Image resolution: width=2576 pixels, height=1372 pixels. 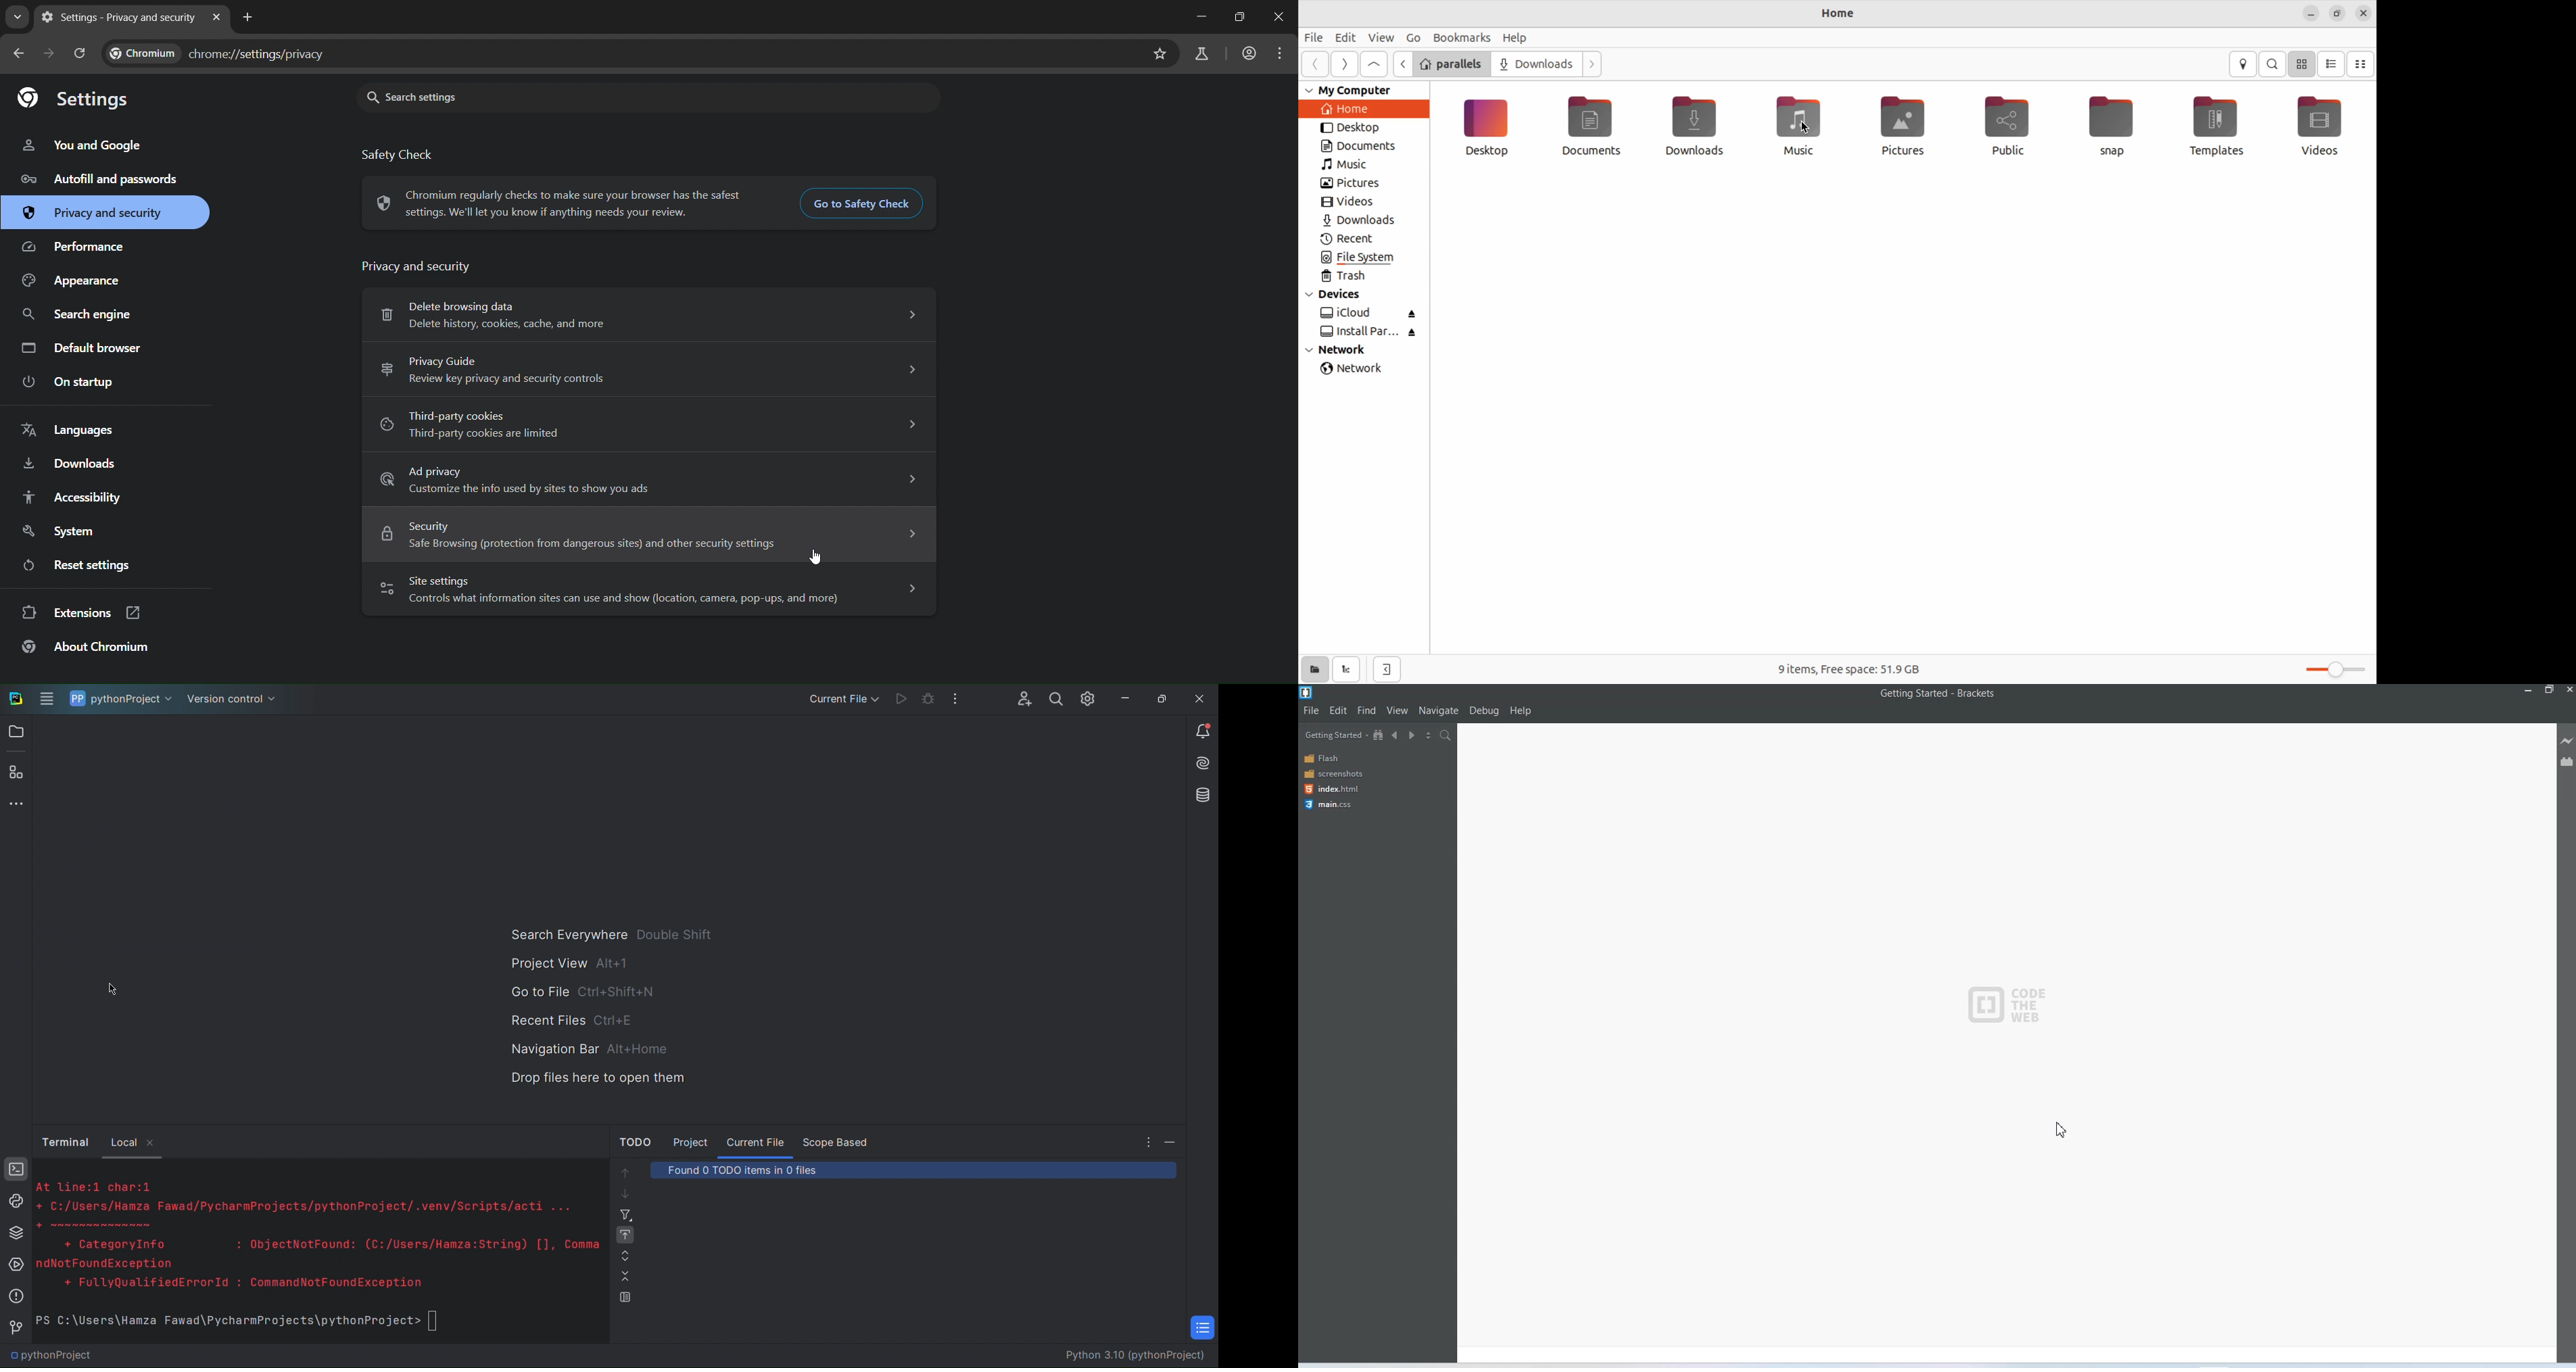 I want to click on Live preview, so click(x=2568, y=740).